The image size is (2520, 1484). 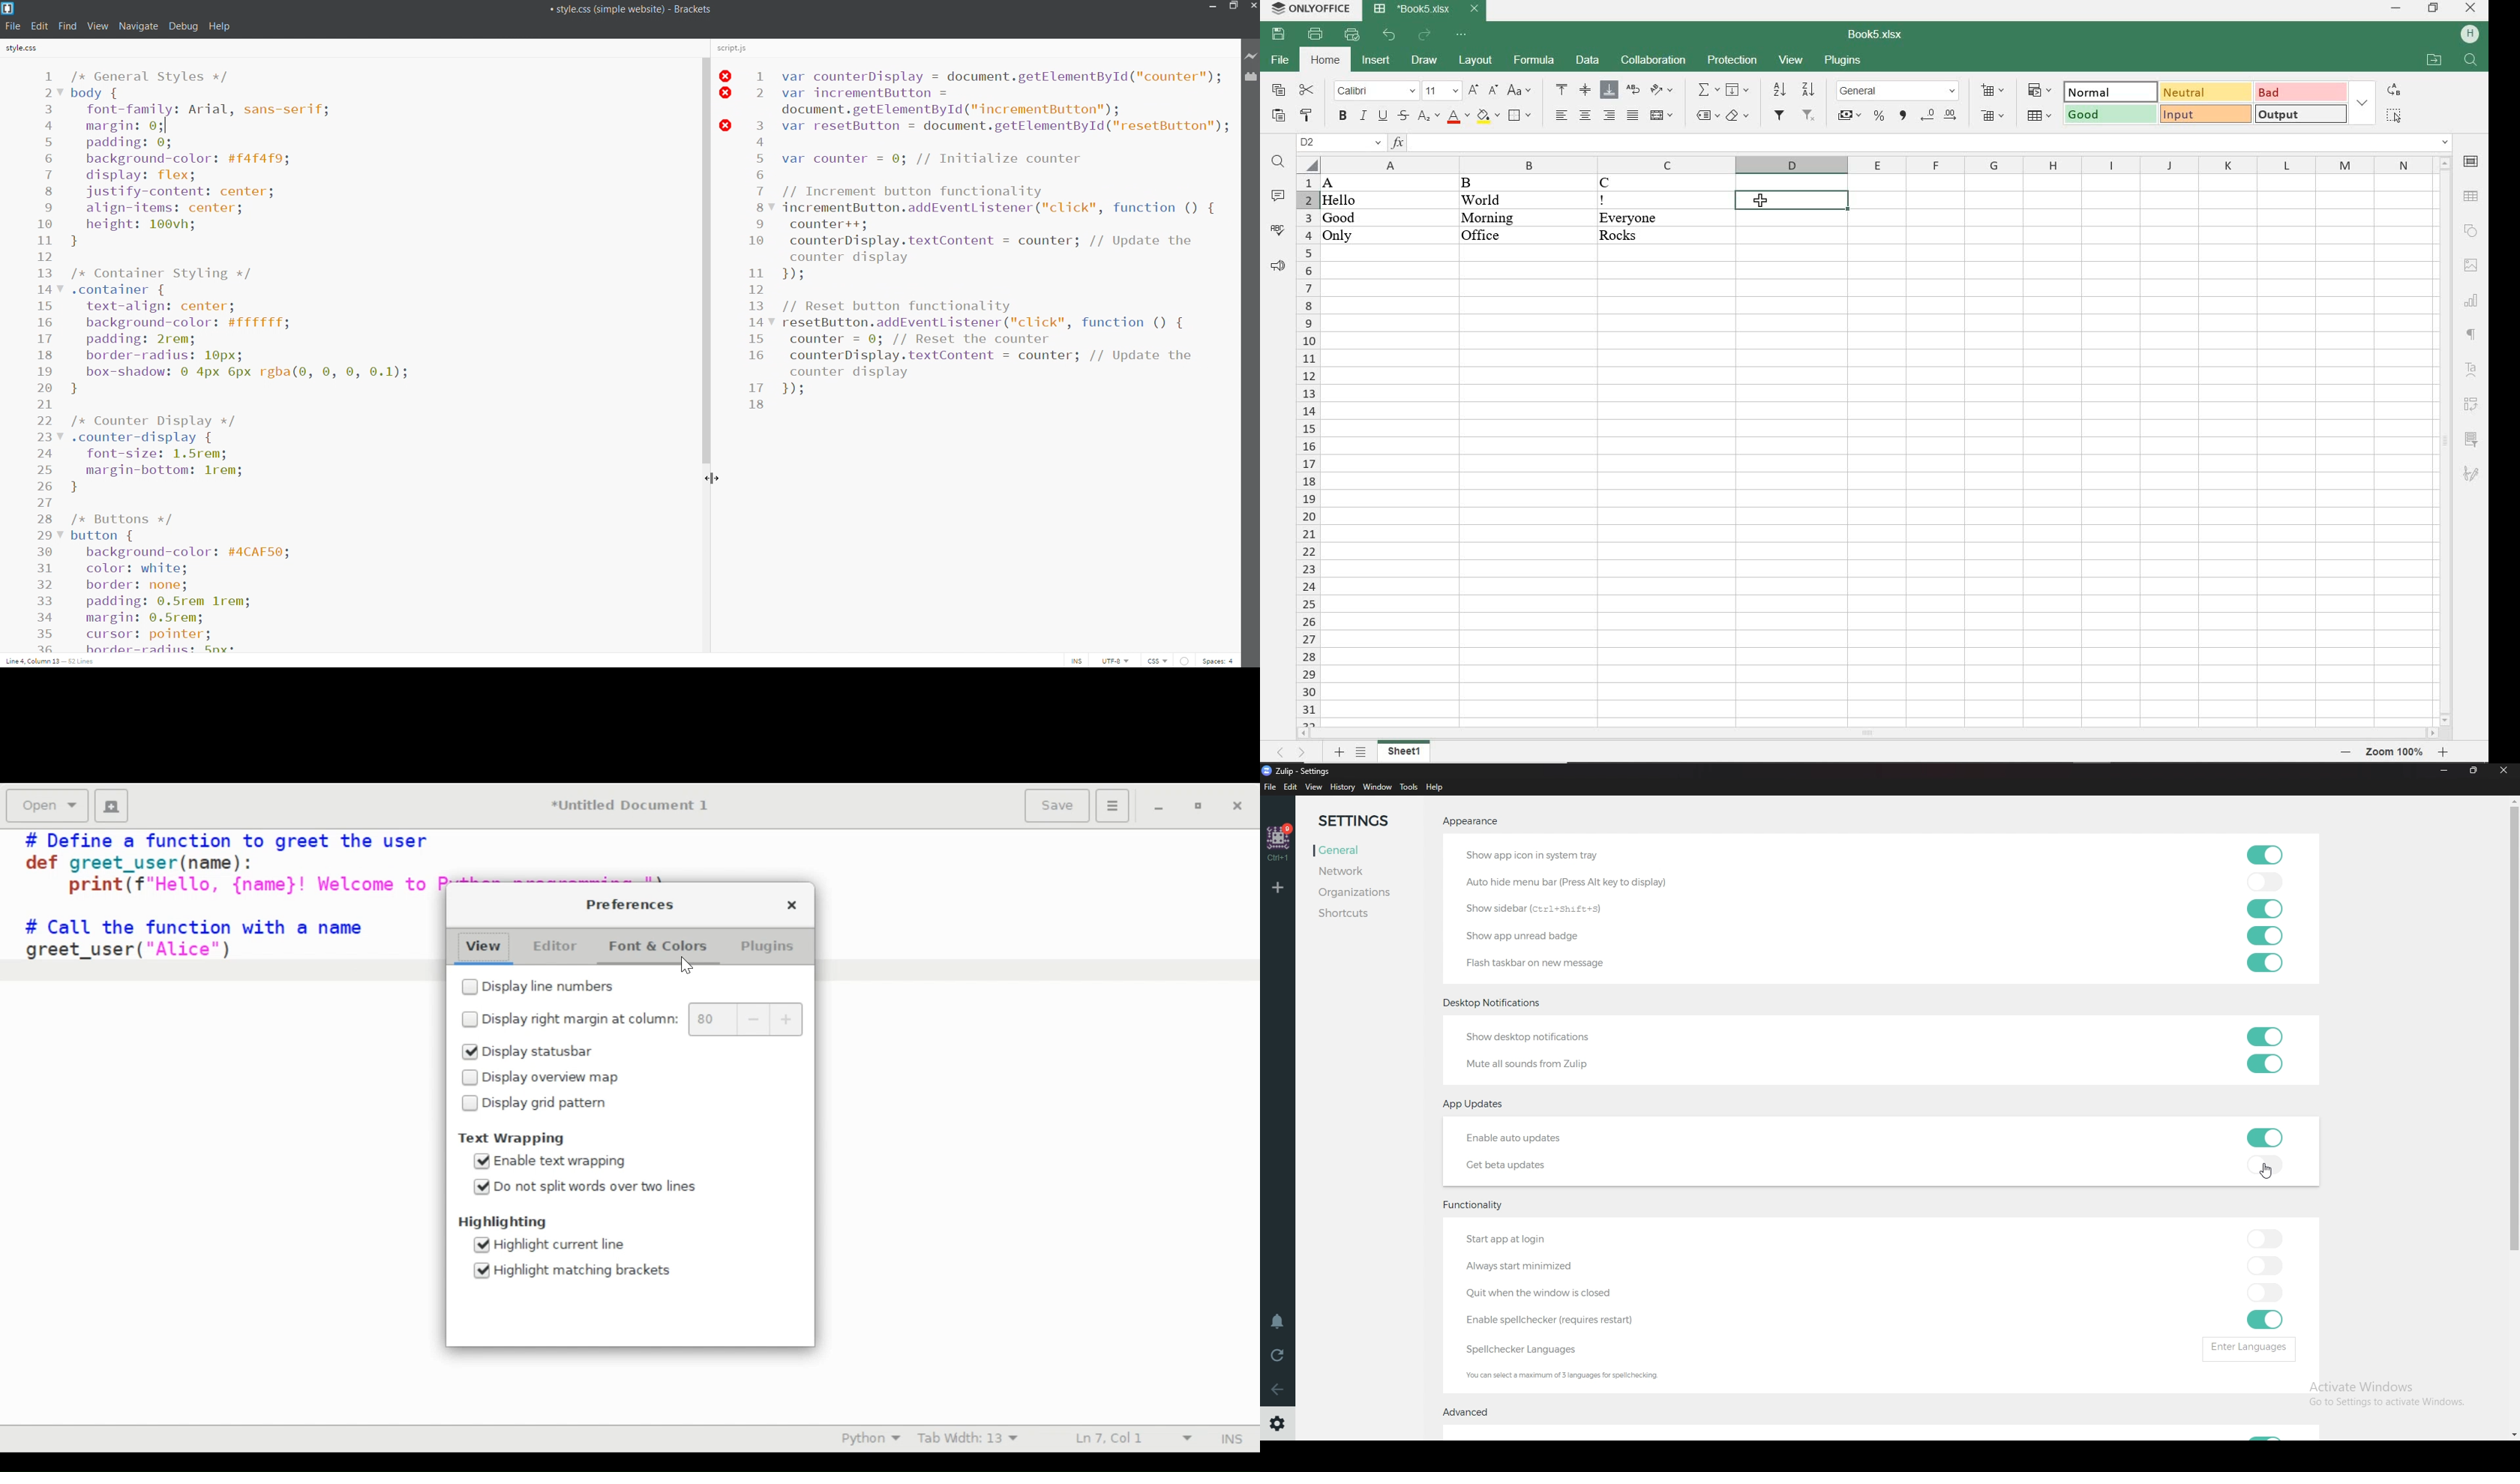 I want to click on SELECT ALL, so click(x=2394, y=116).